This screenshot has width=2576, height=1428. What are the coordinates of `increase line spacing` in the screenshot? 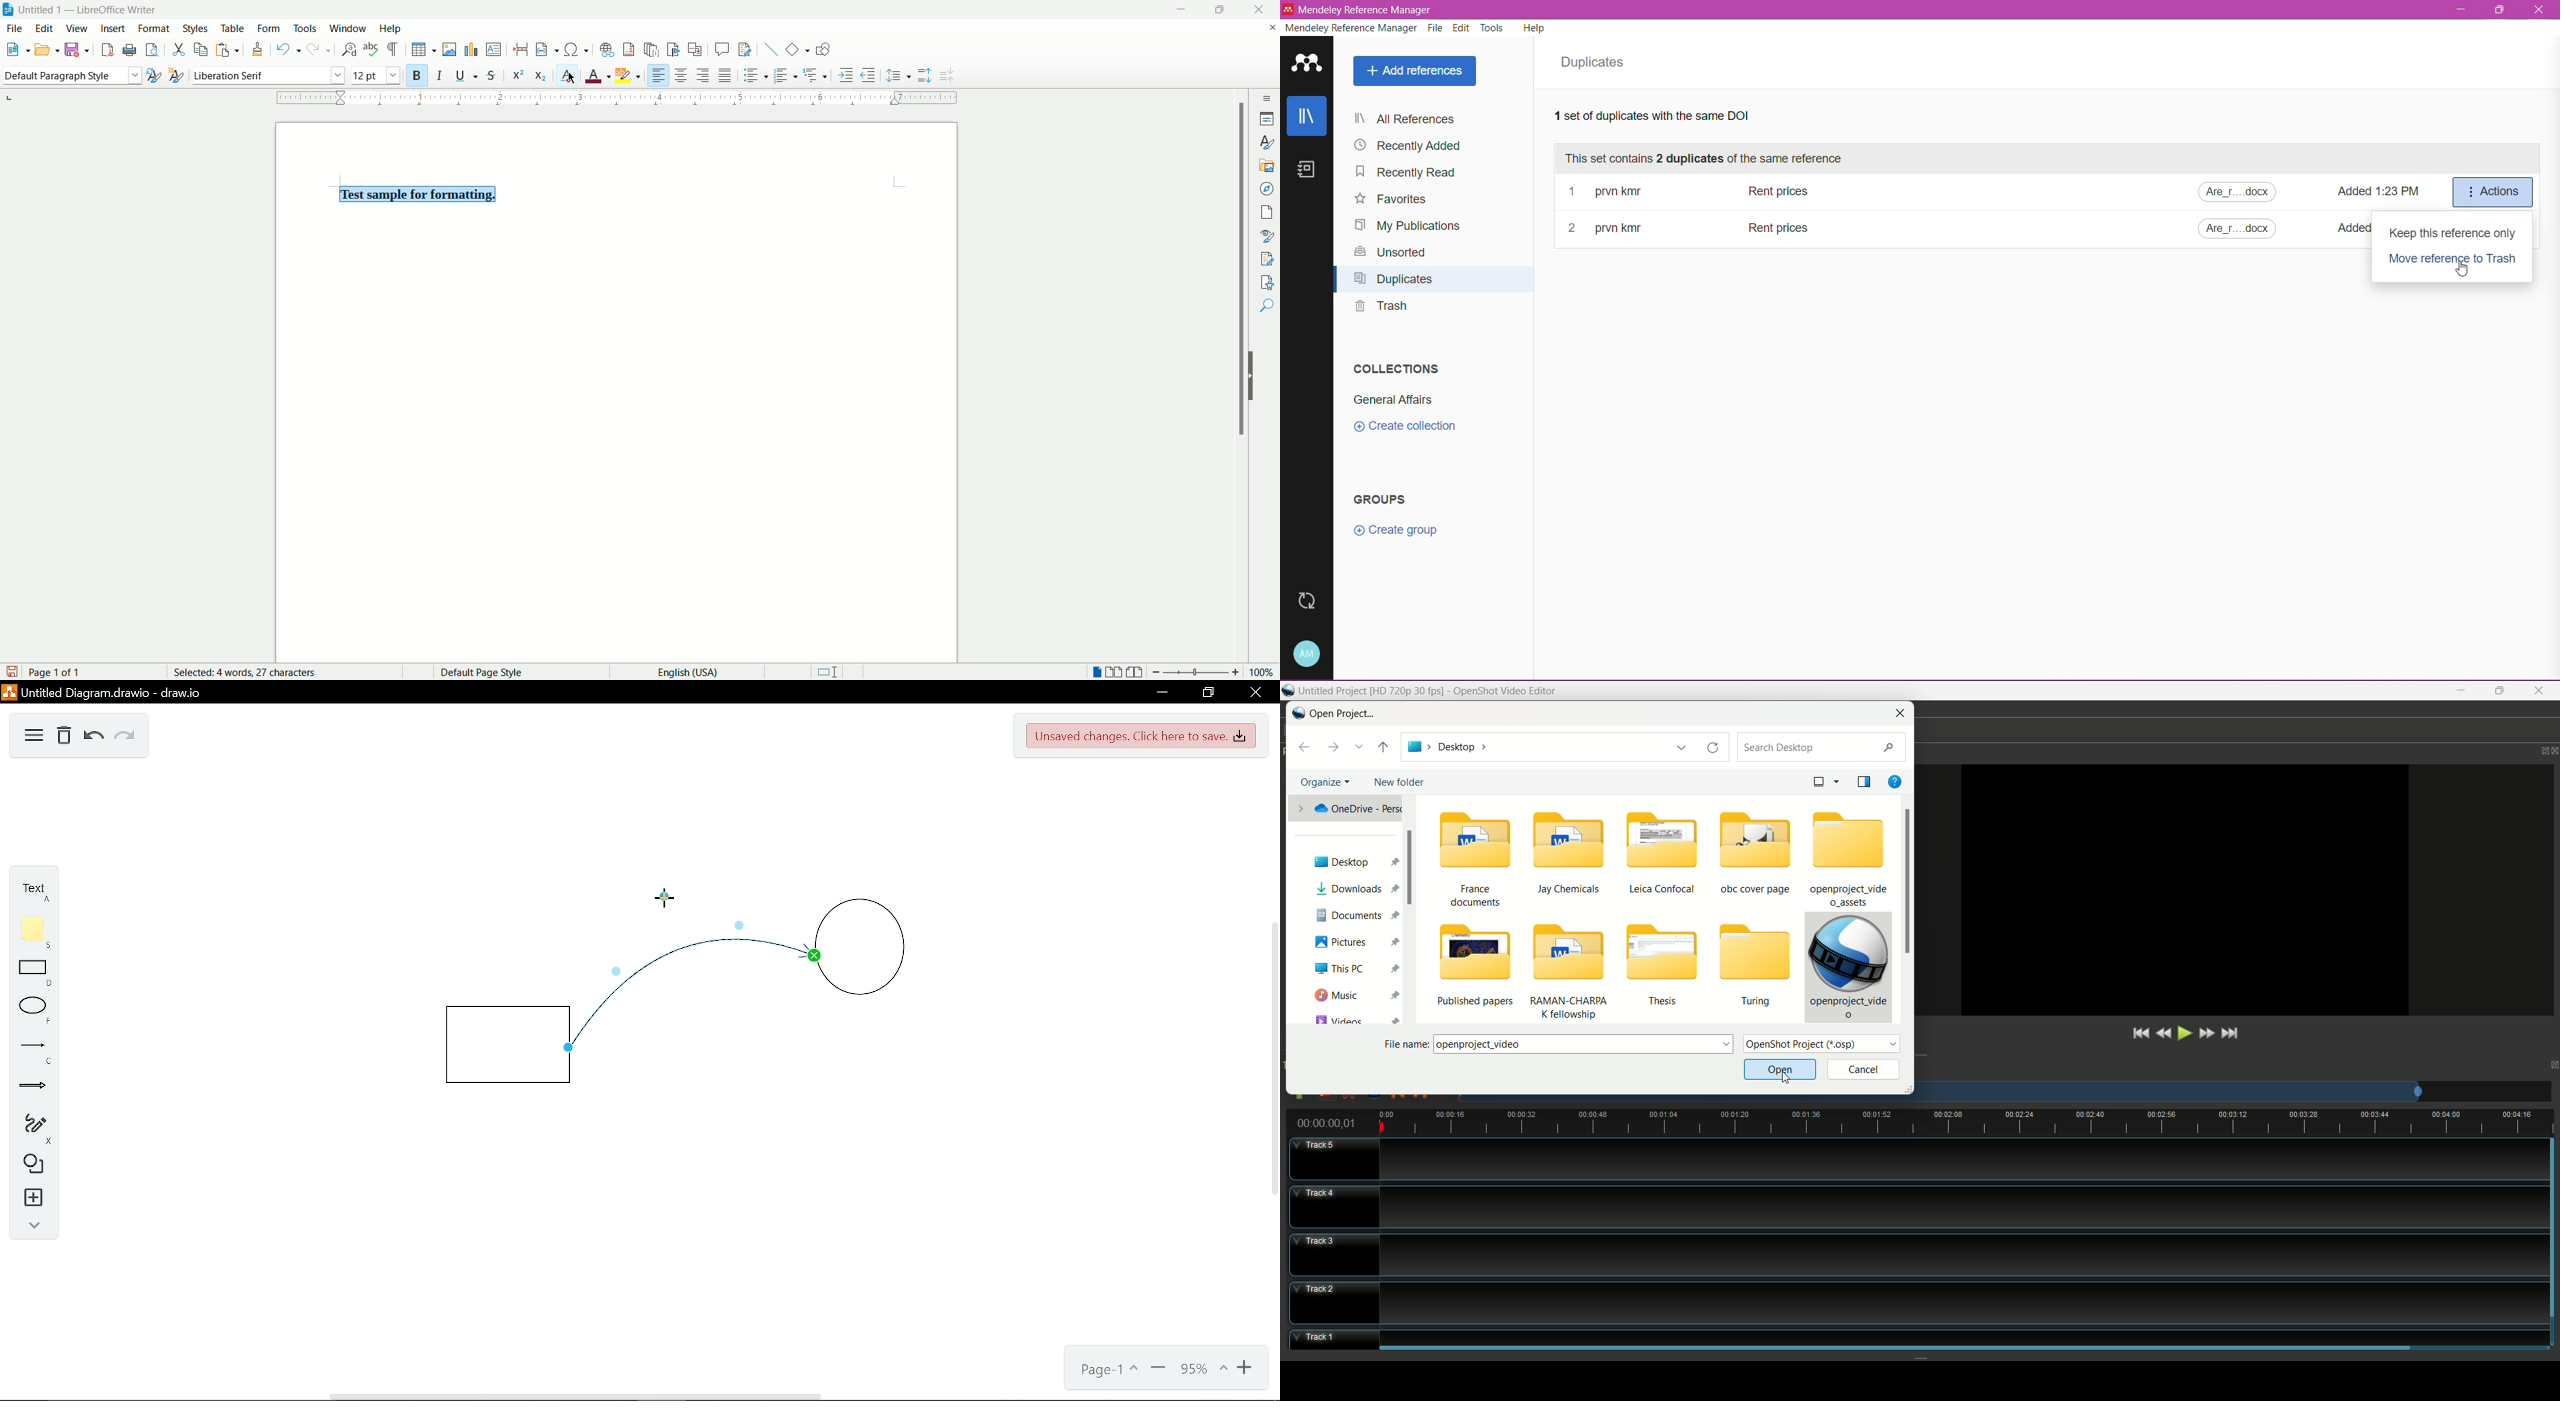 It's located at (923, 73).